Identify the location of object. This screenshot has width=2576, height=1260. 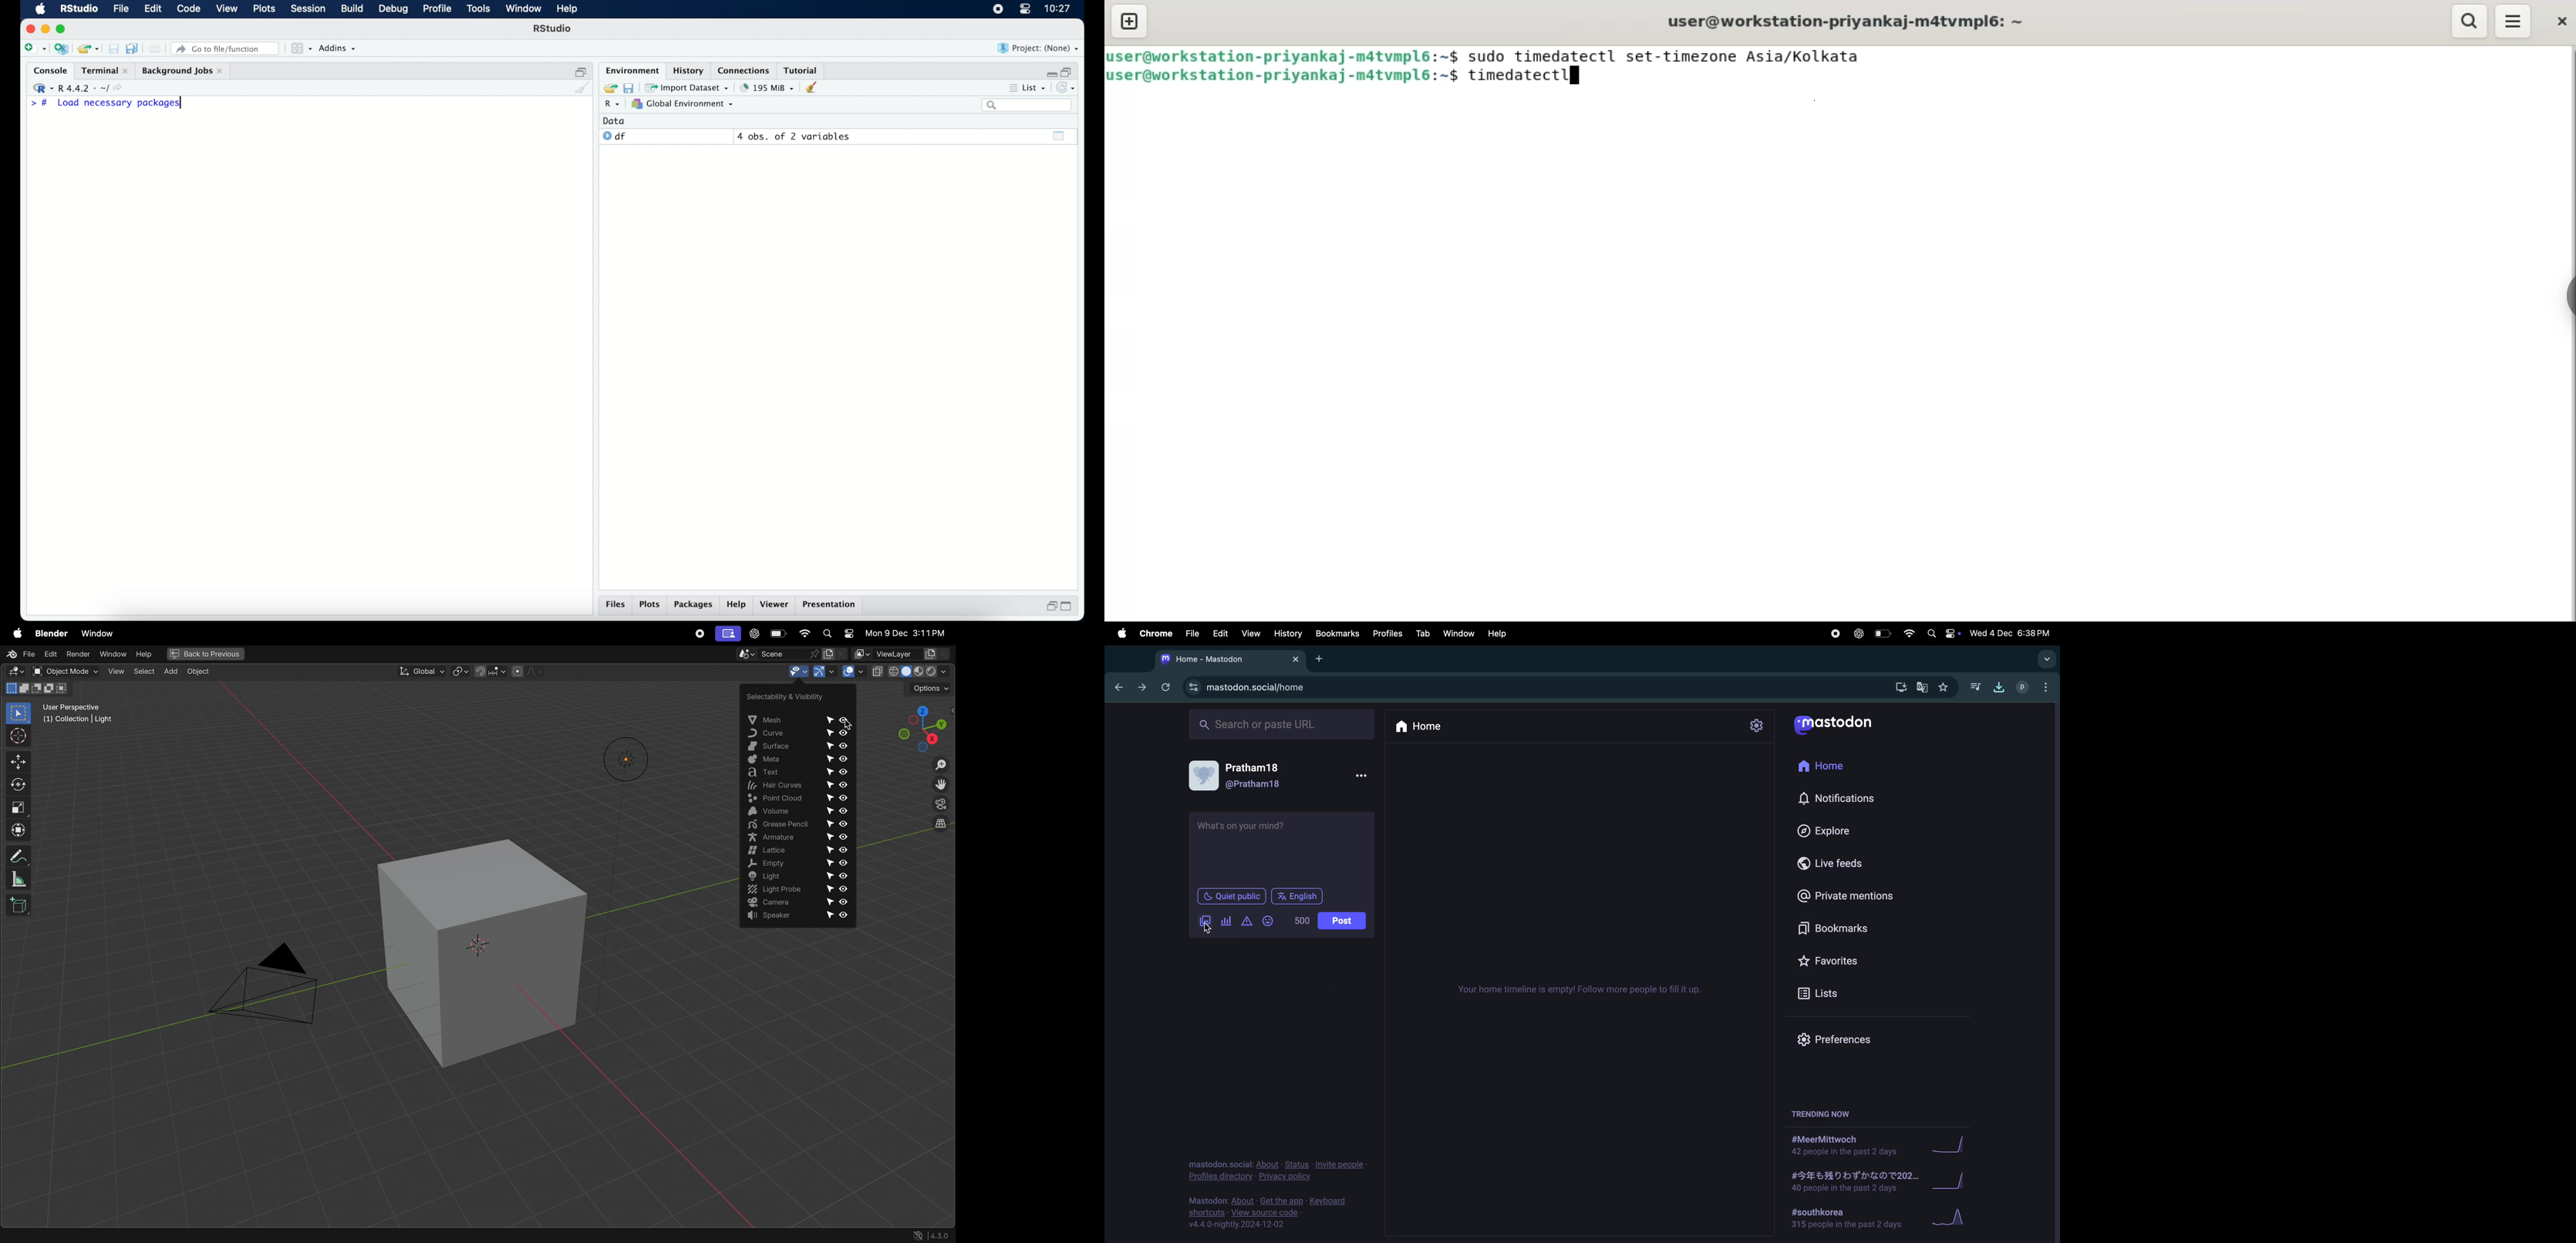
(198, 674).